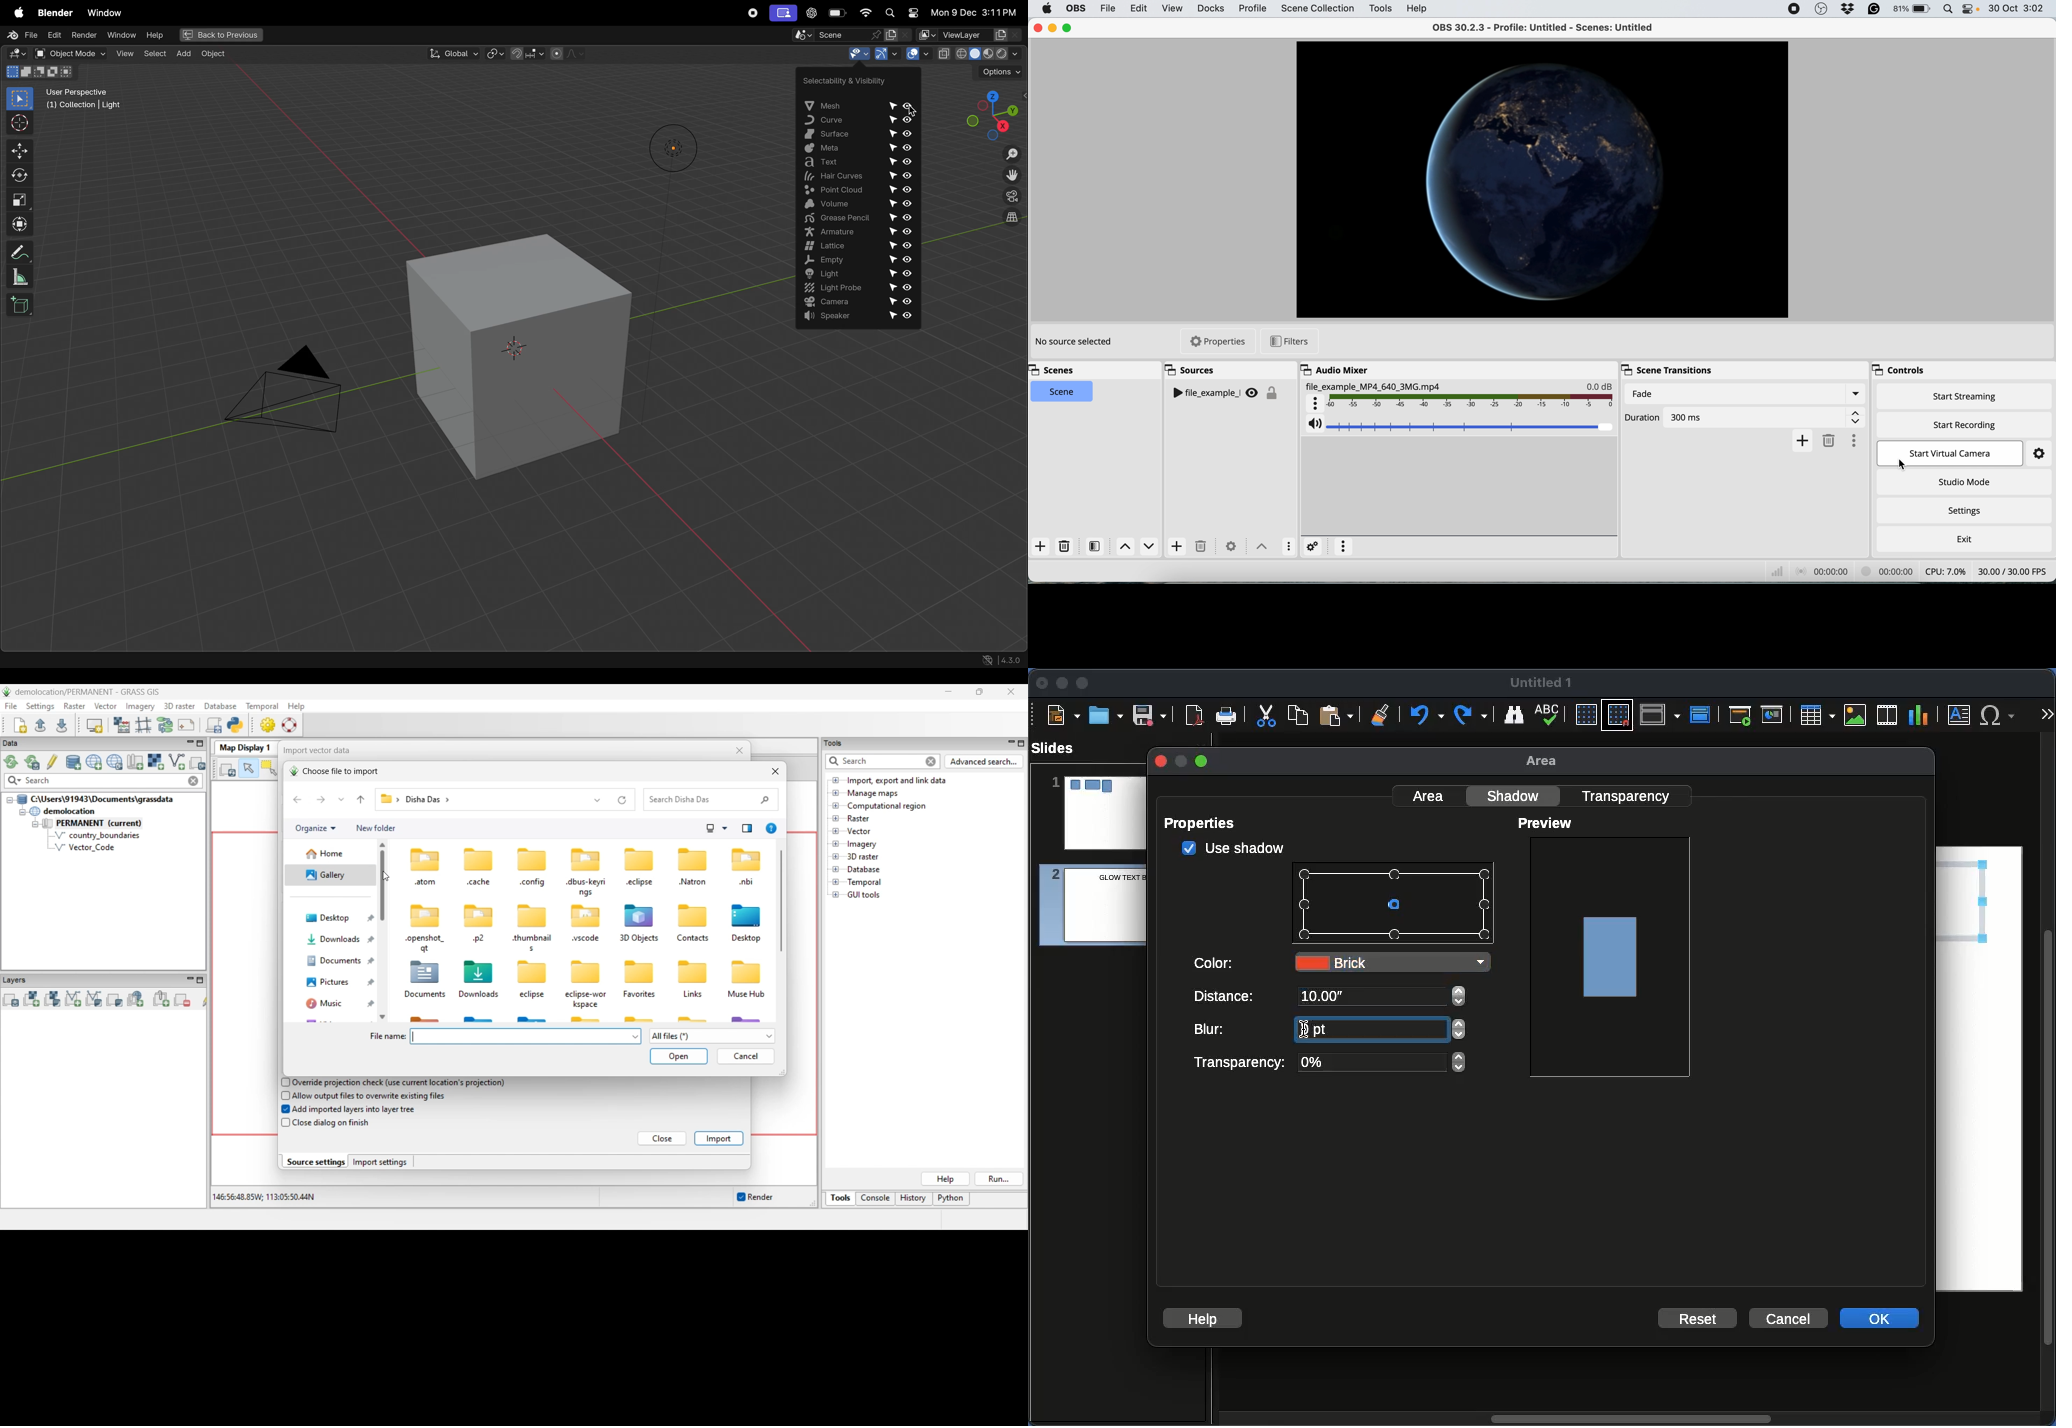  What do you see at coordinates (1077, 8) in the screenshot?
I see `obs` at bounding box center [1077, 8].